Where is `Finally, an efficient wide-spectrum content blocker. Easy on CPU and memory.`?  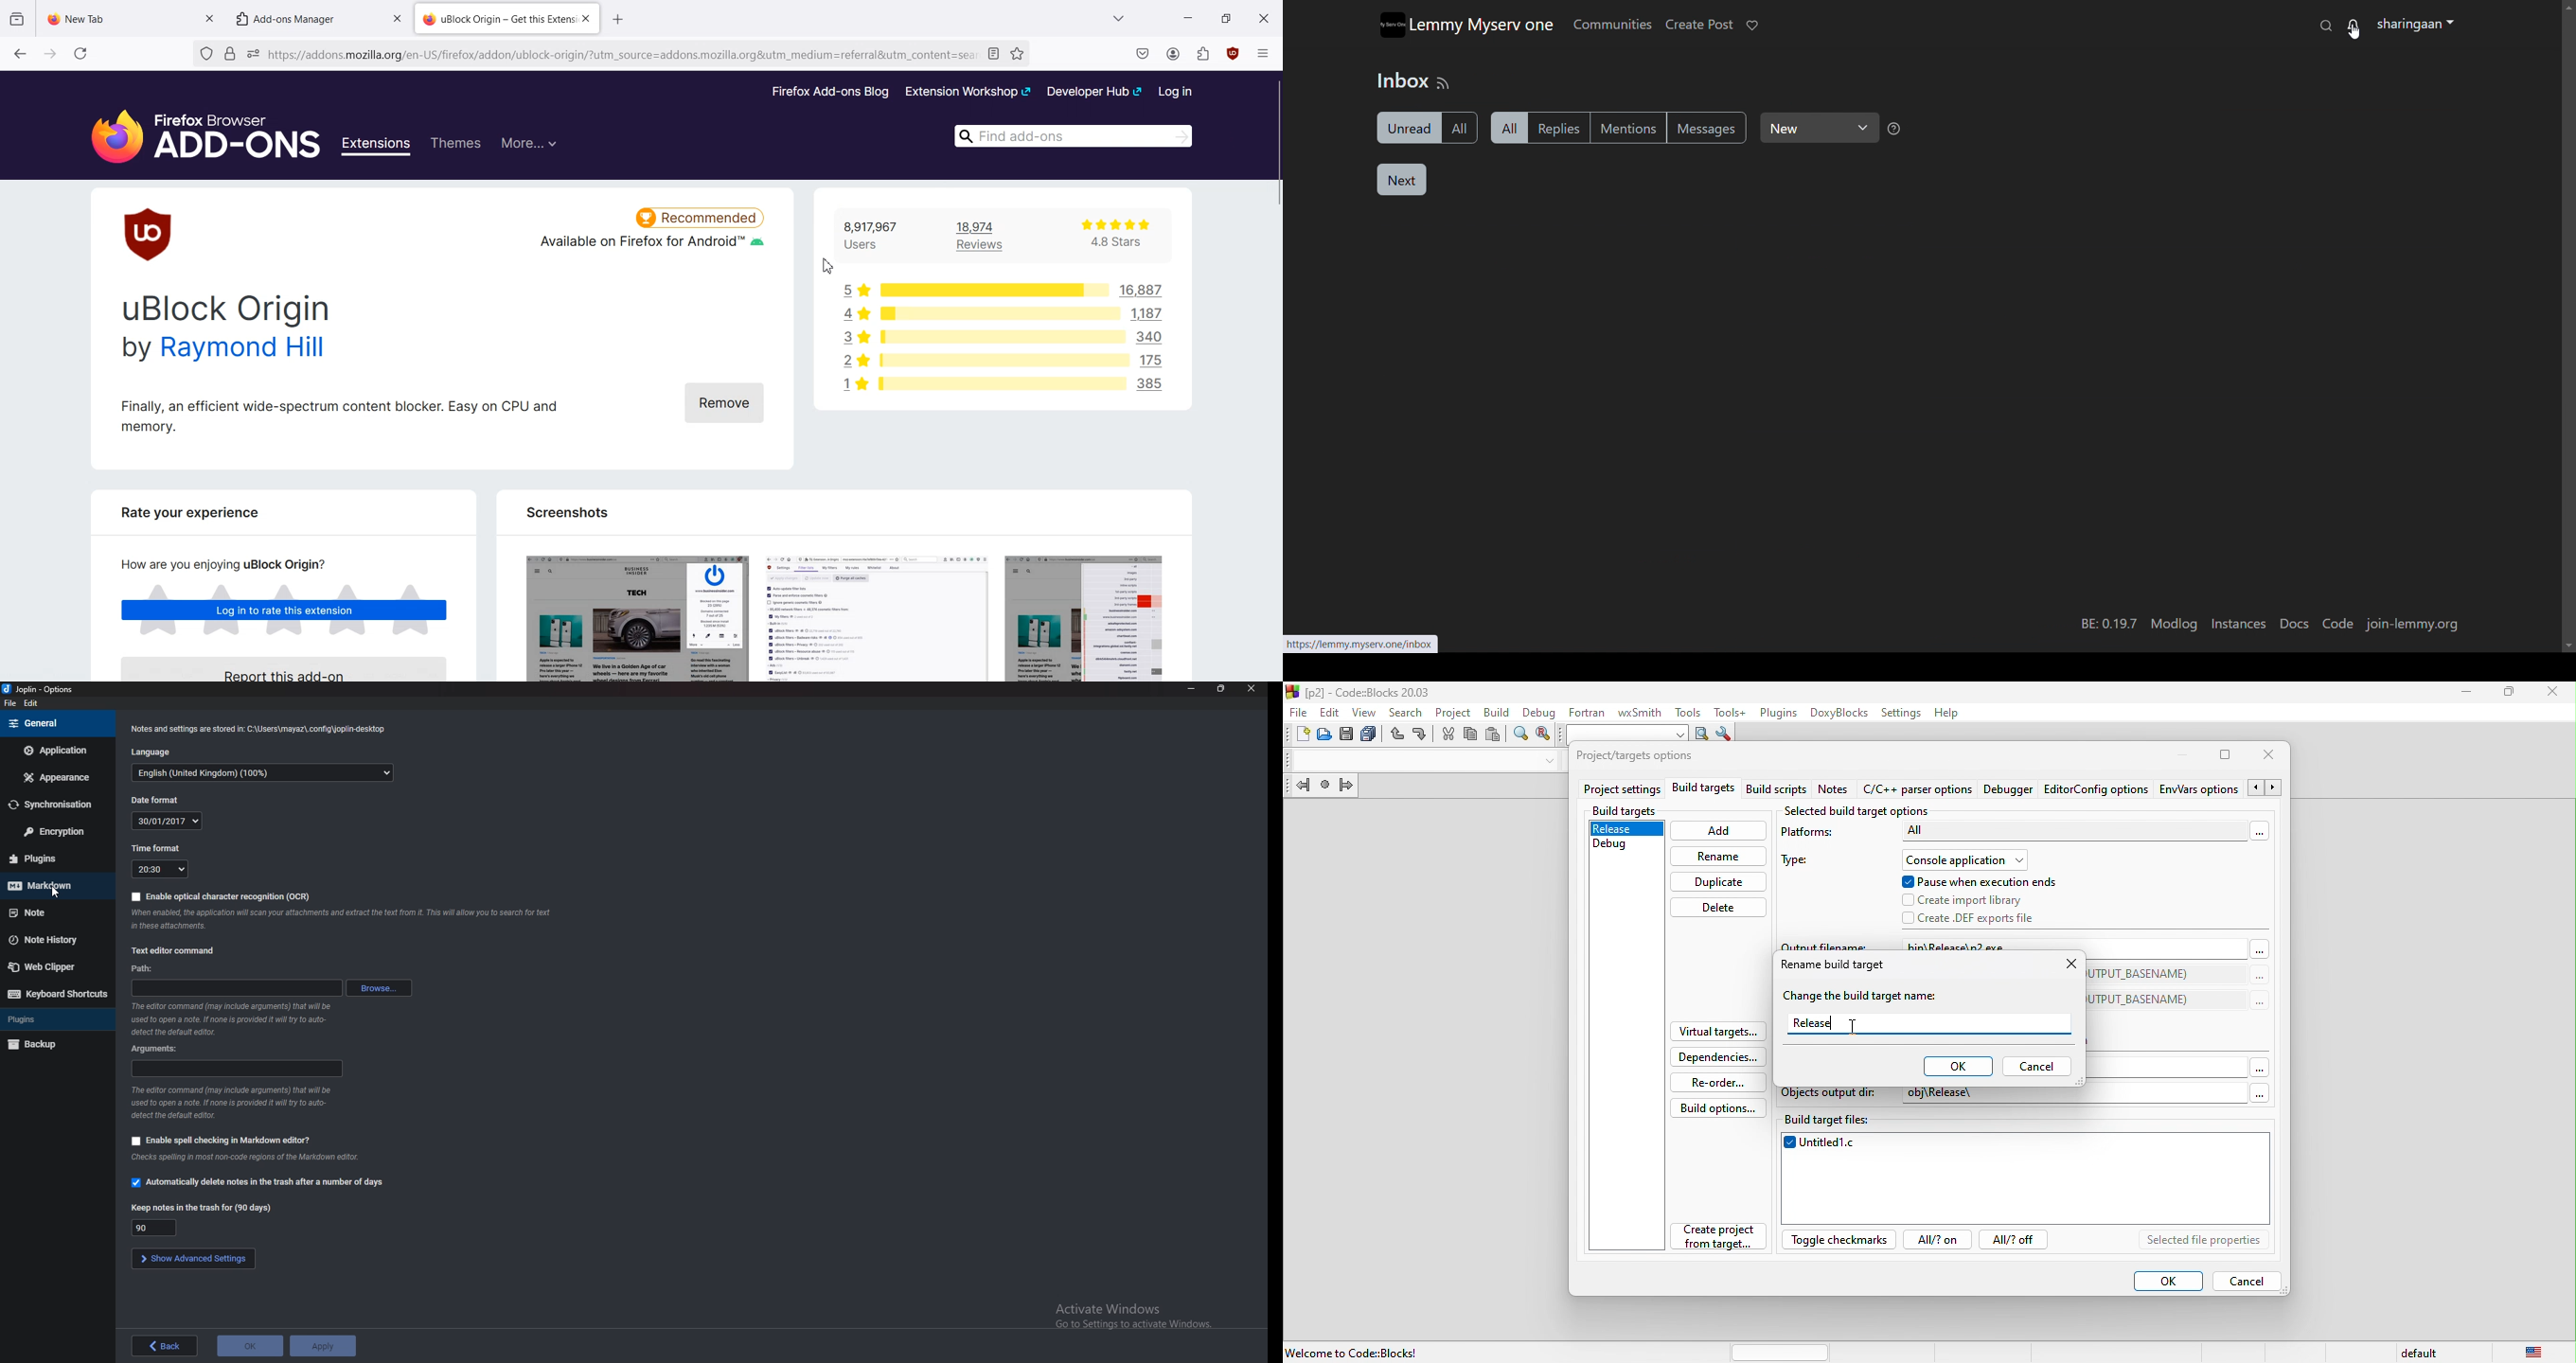
Finally, an efficient wide-spectrum content blocker. Easy on CPU and memory. is located at coordinates (339, 415).